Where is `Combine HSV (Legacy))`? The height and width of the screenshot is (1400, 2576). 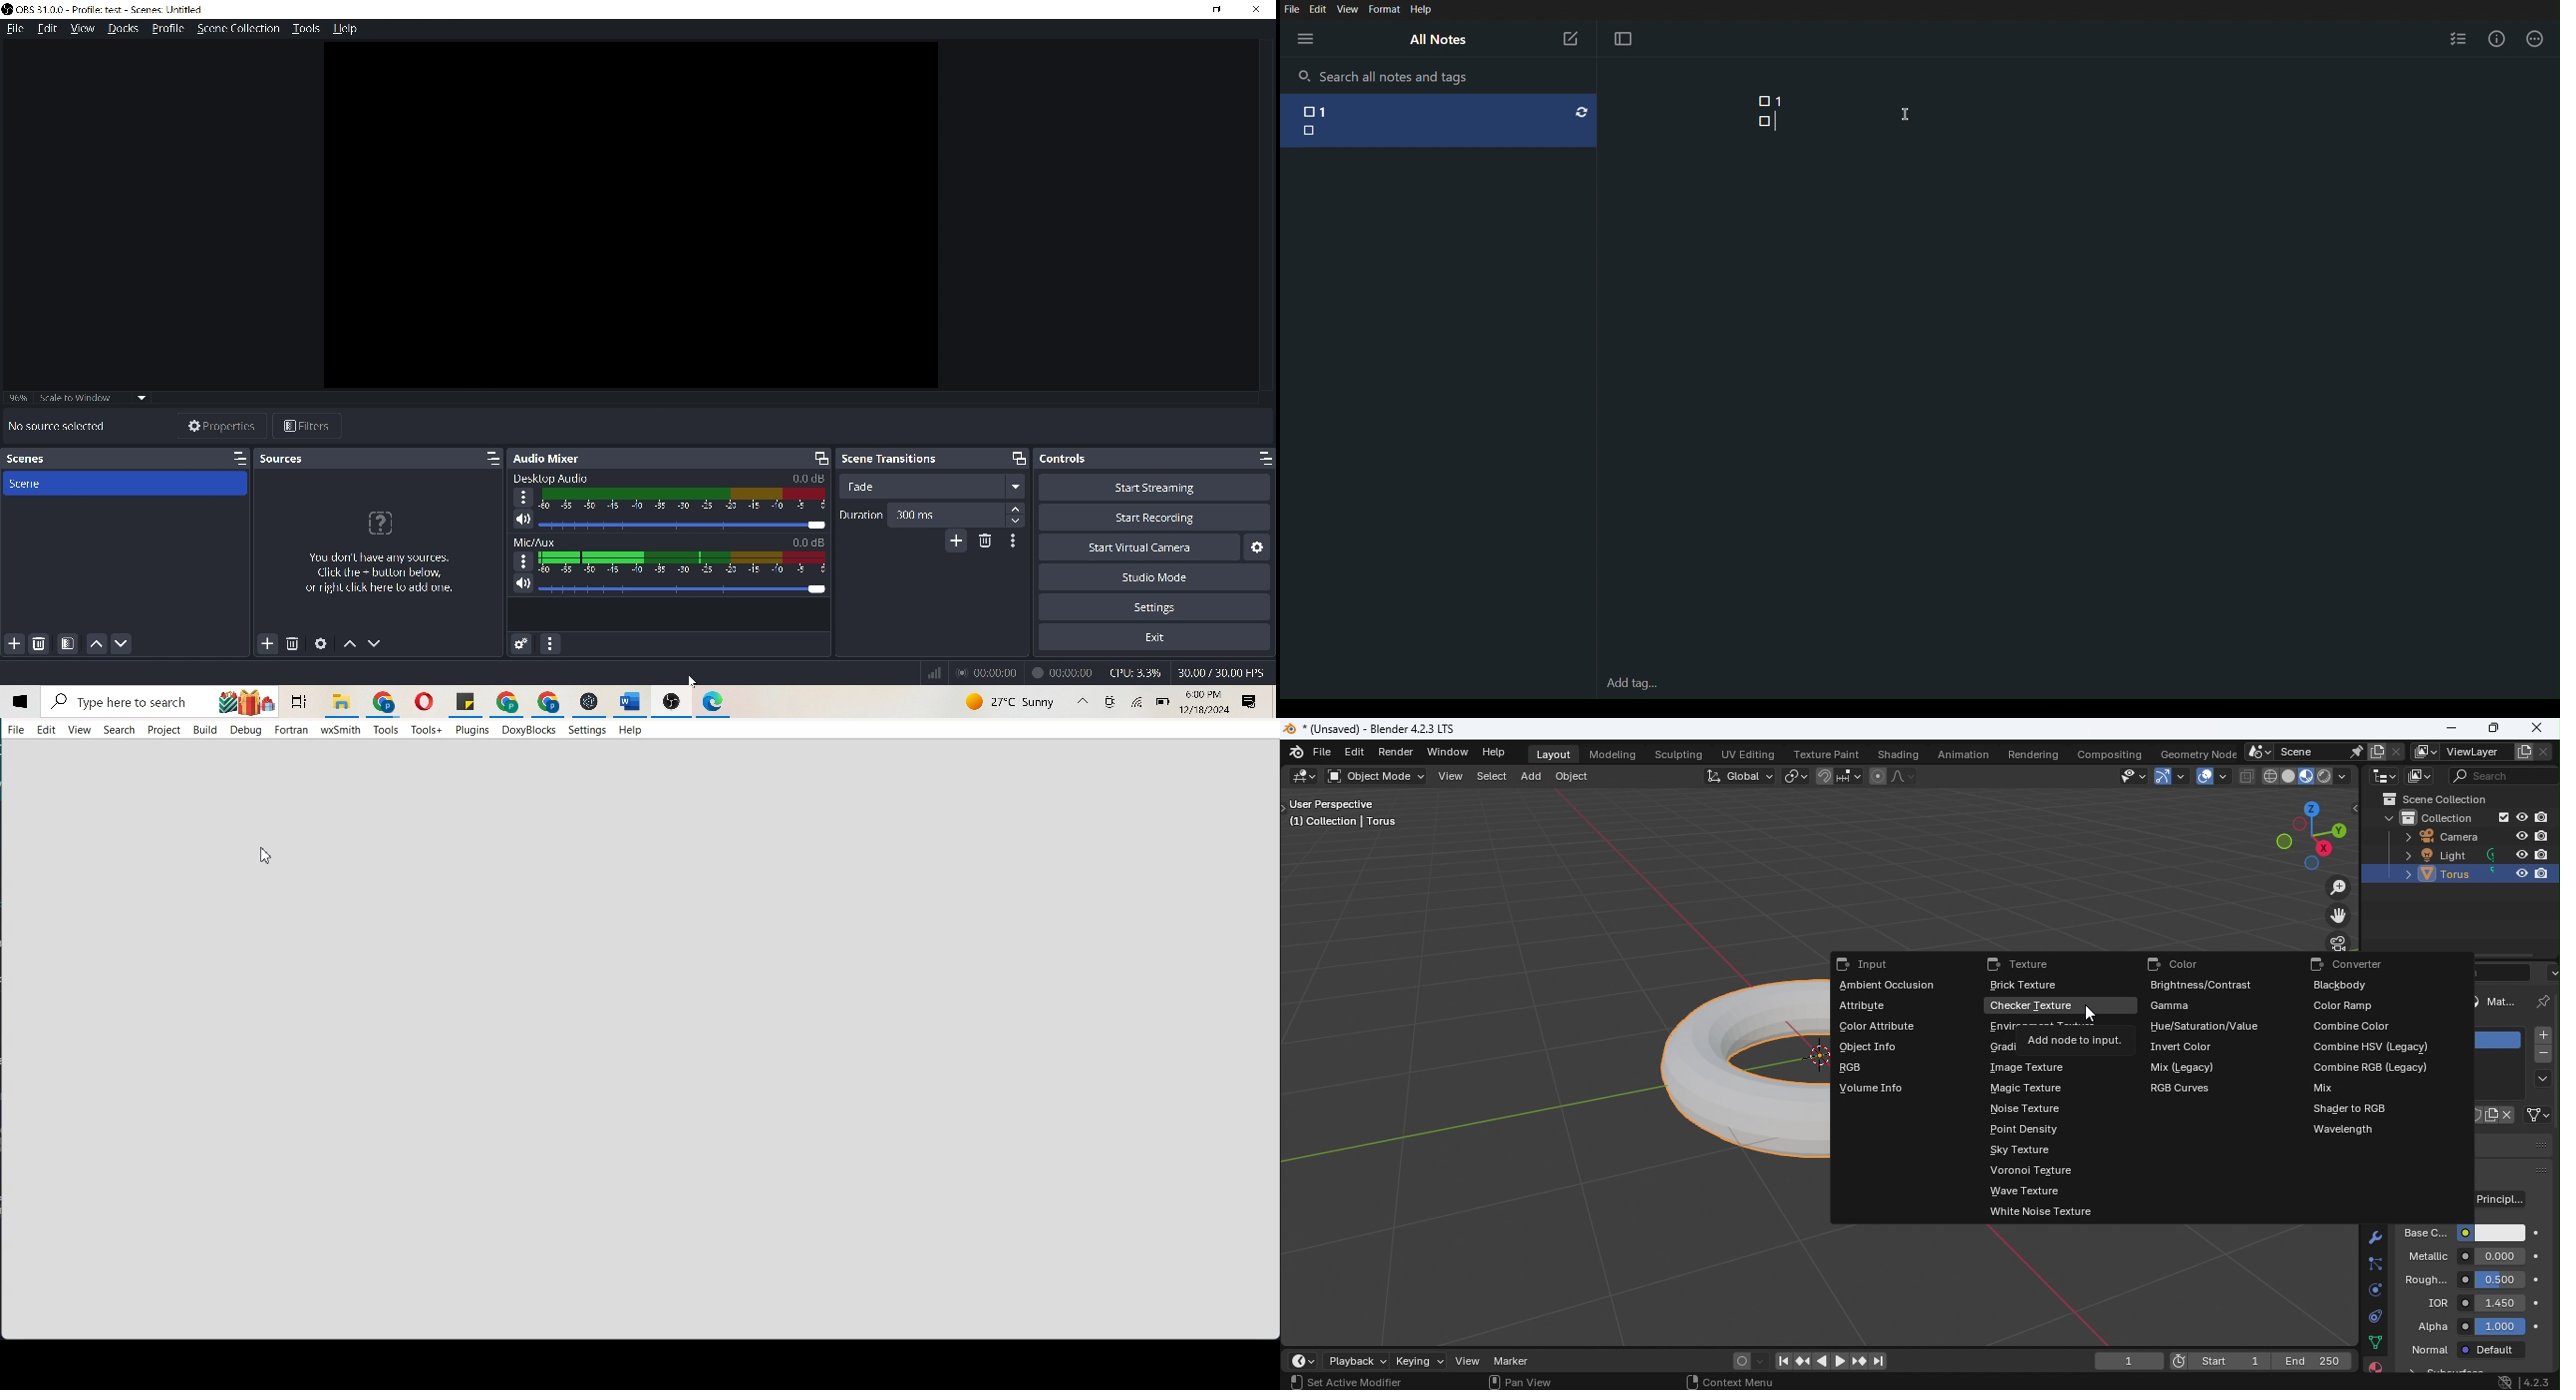 Combine HSV (Legacy)) is located at coordinates (2372, 1047).